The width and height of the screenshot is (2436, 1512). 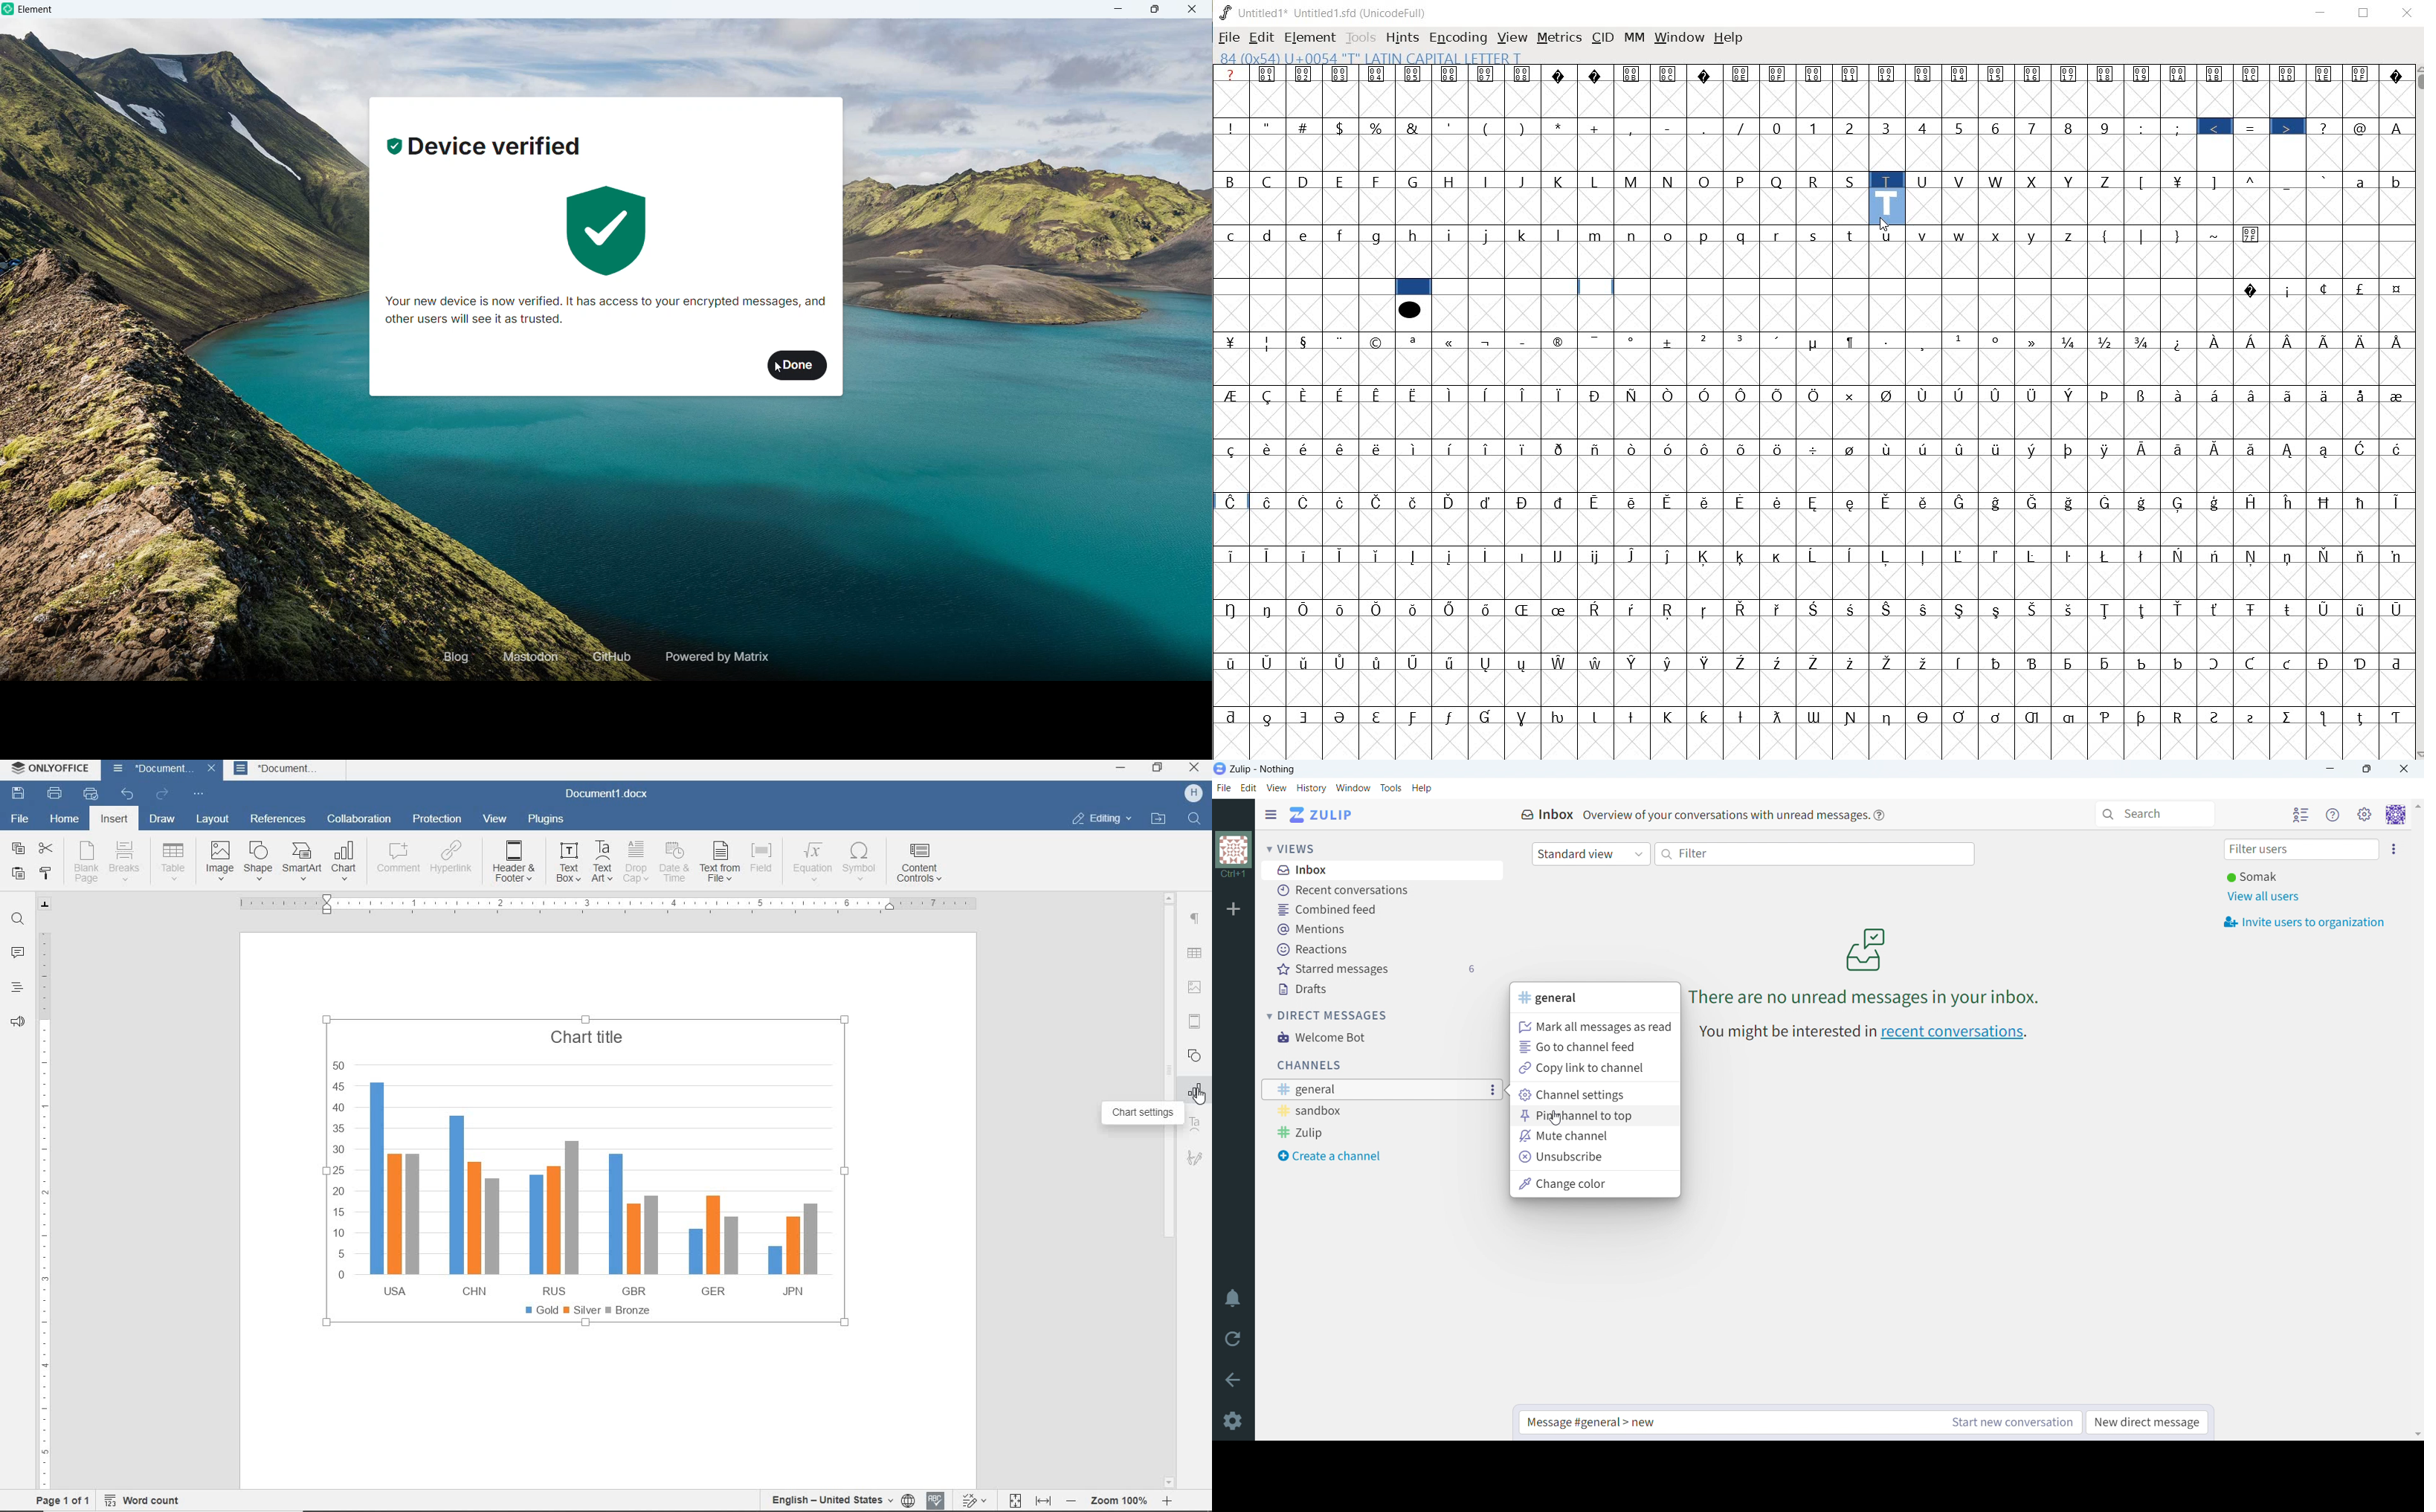 What do you see at coordinates (2359, 608) in the screenshot?
I see `Symbol` at bounding box center [2359, 608].